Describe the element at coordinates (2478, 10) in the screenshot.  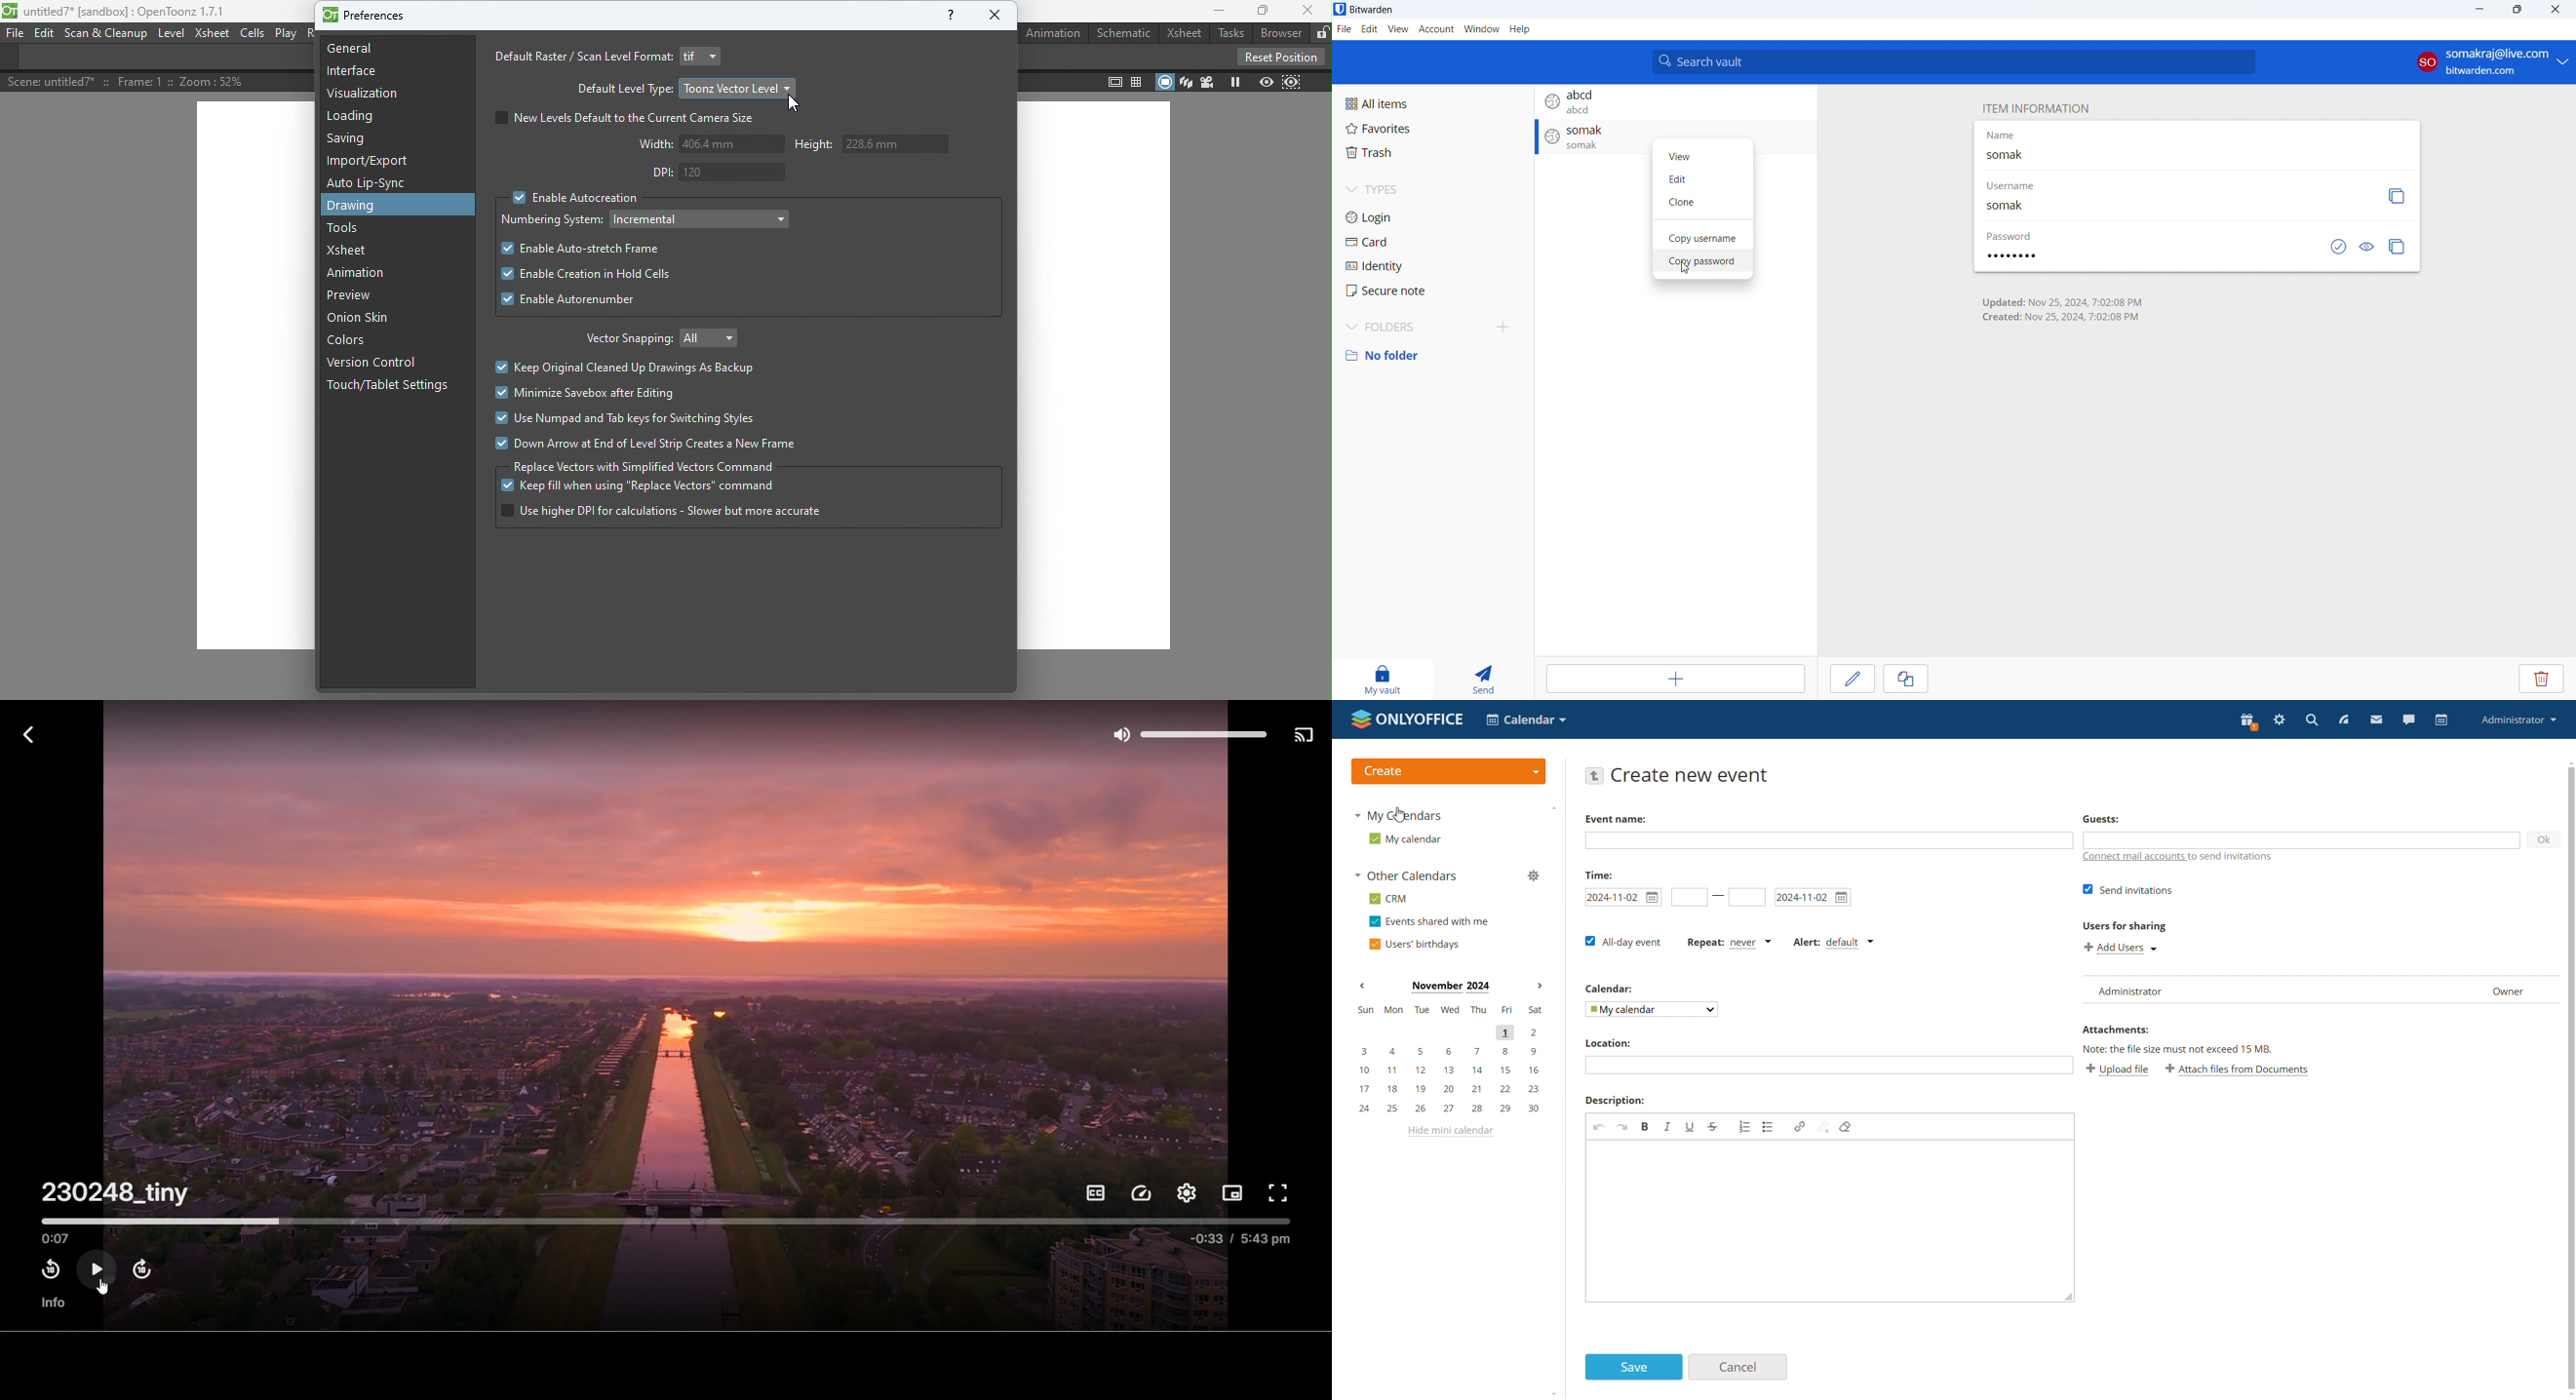
I see `minimize` at that location.